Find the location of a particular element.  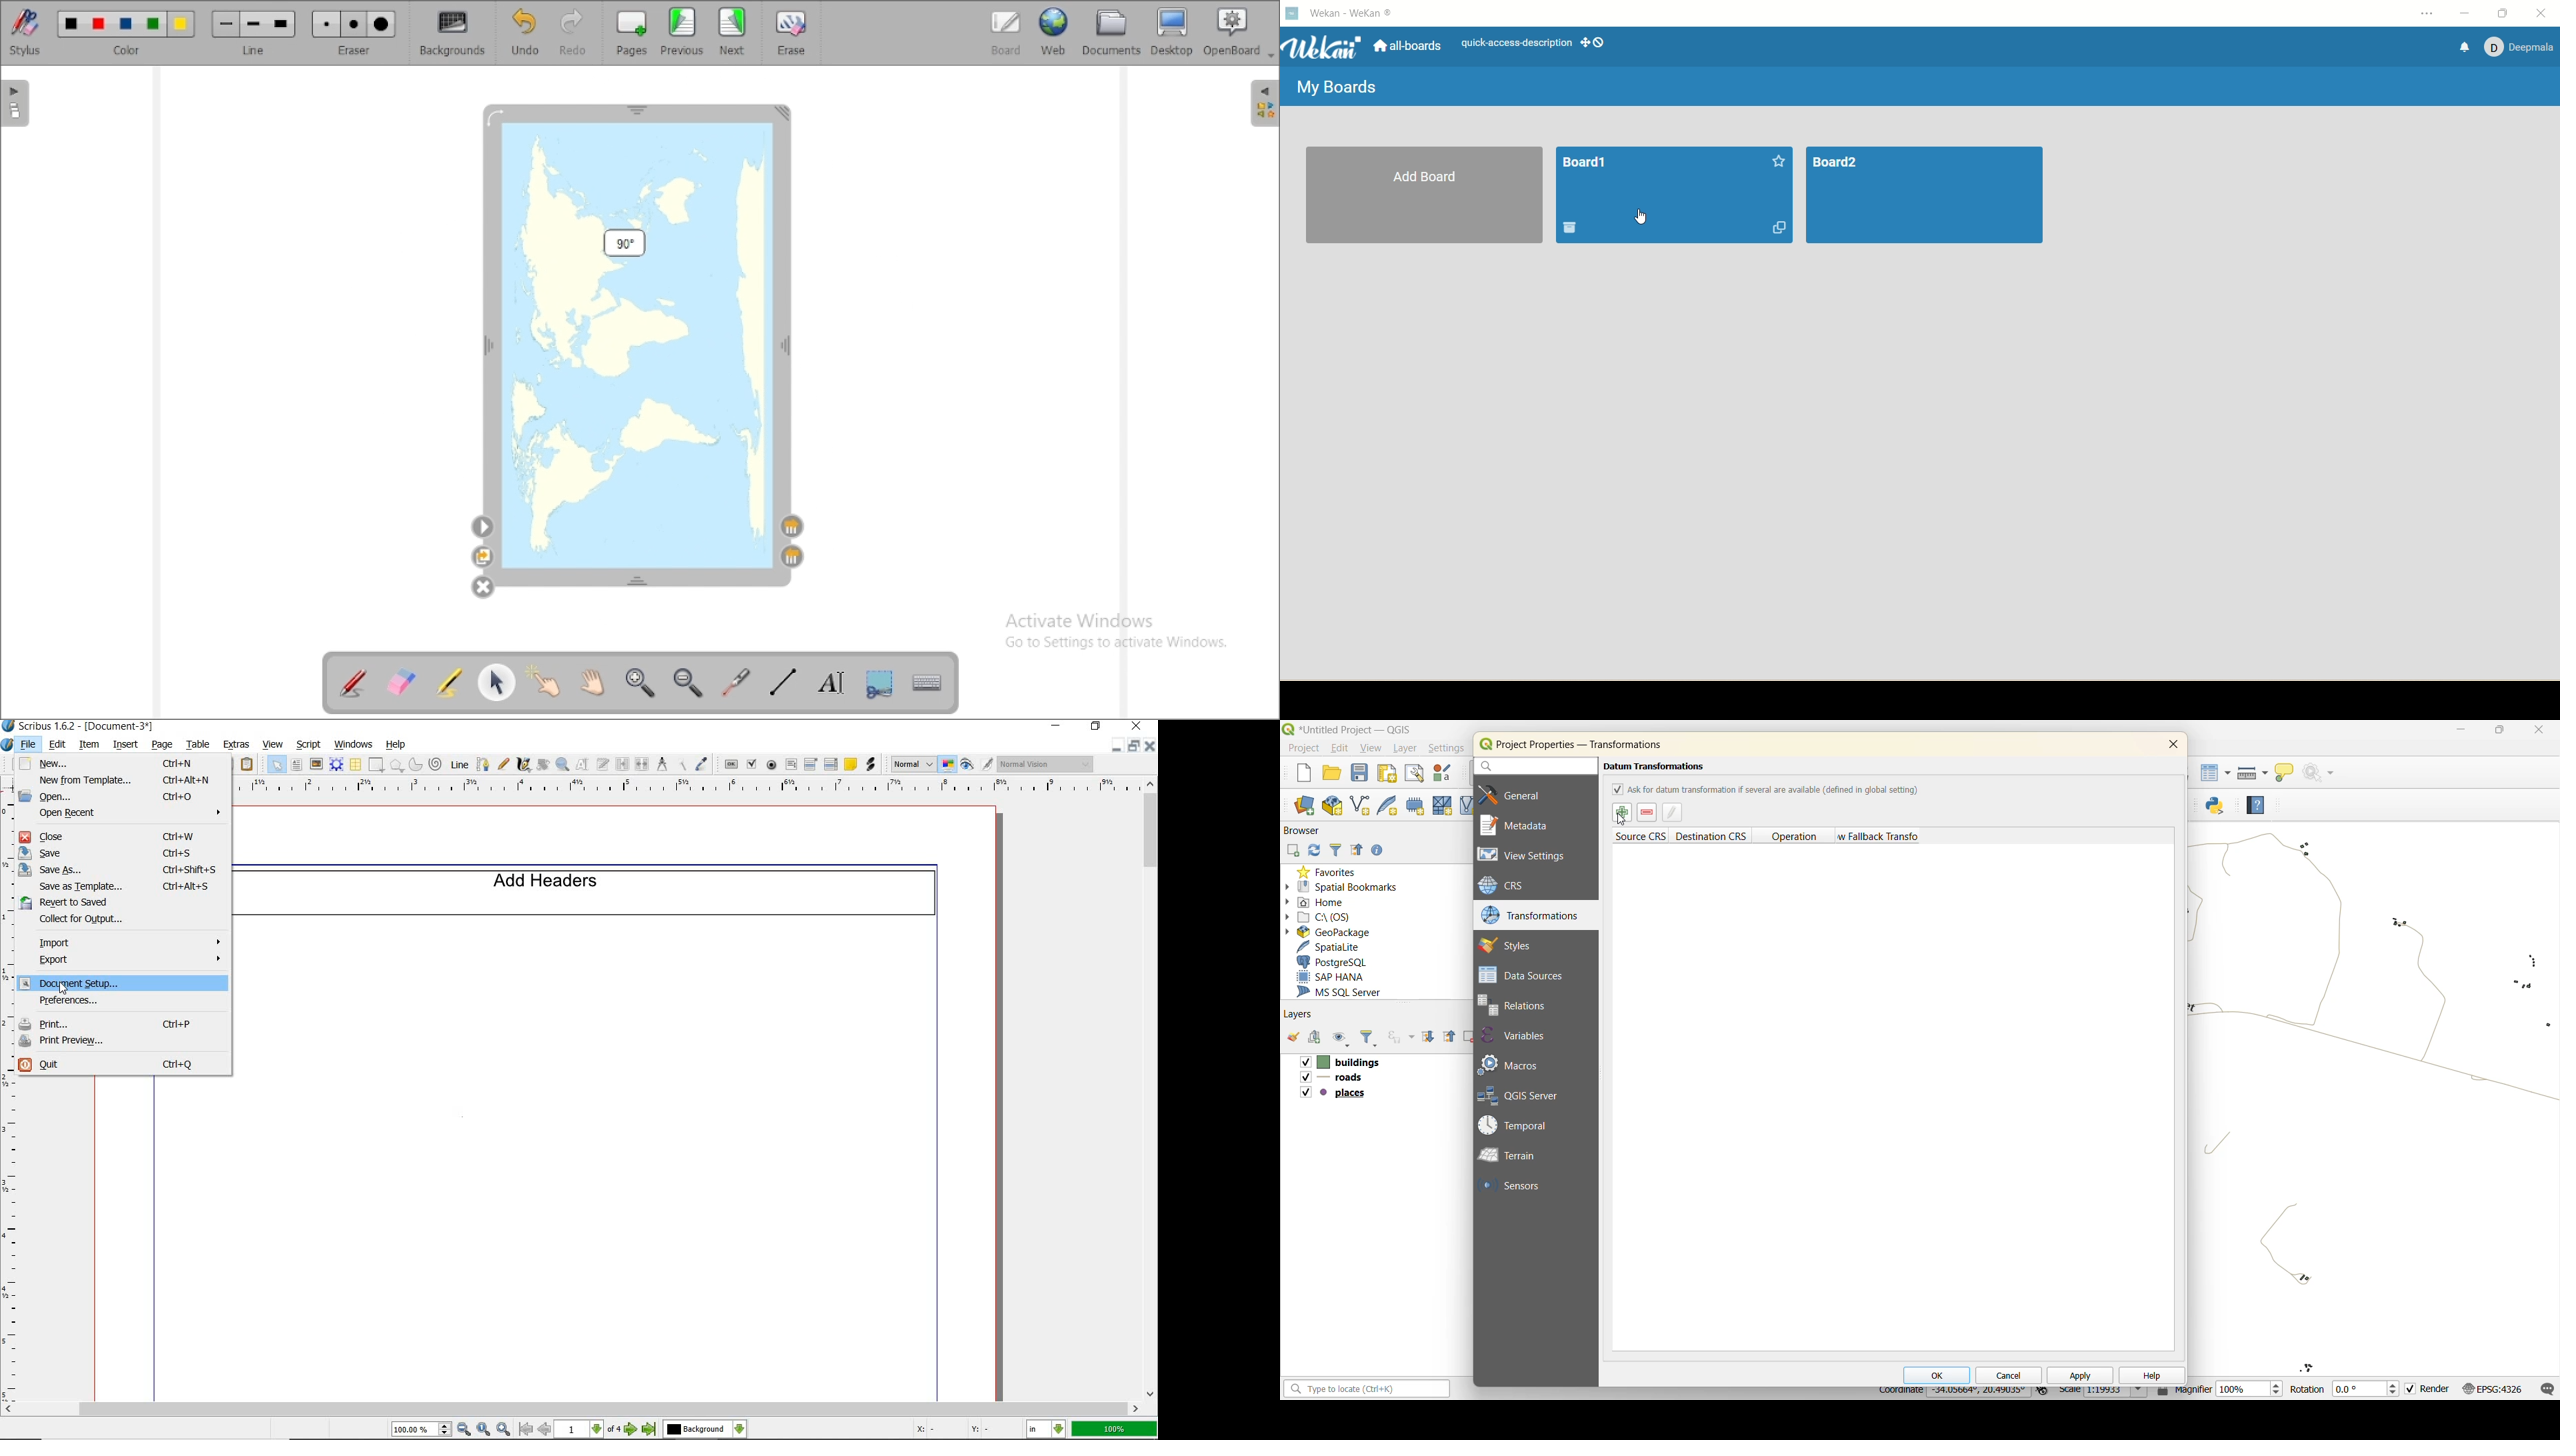

100% is located at coordinates (1116, 1429).